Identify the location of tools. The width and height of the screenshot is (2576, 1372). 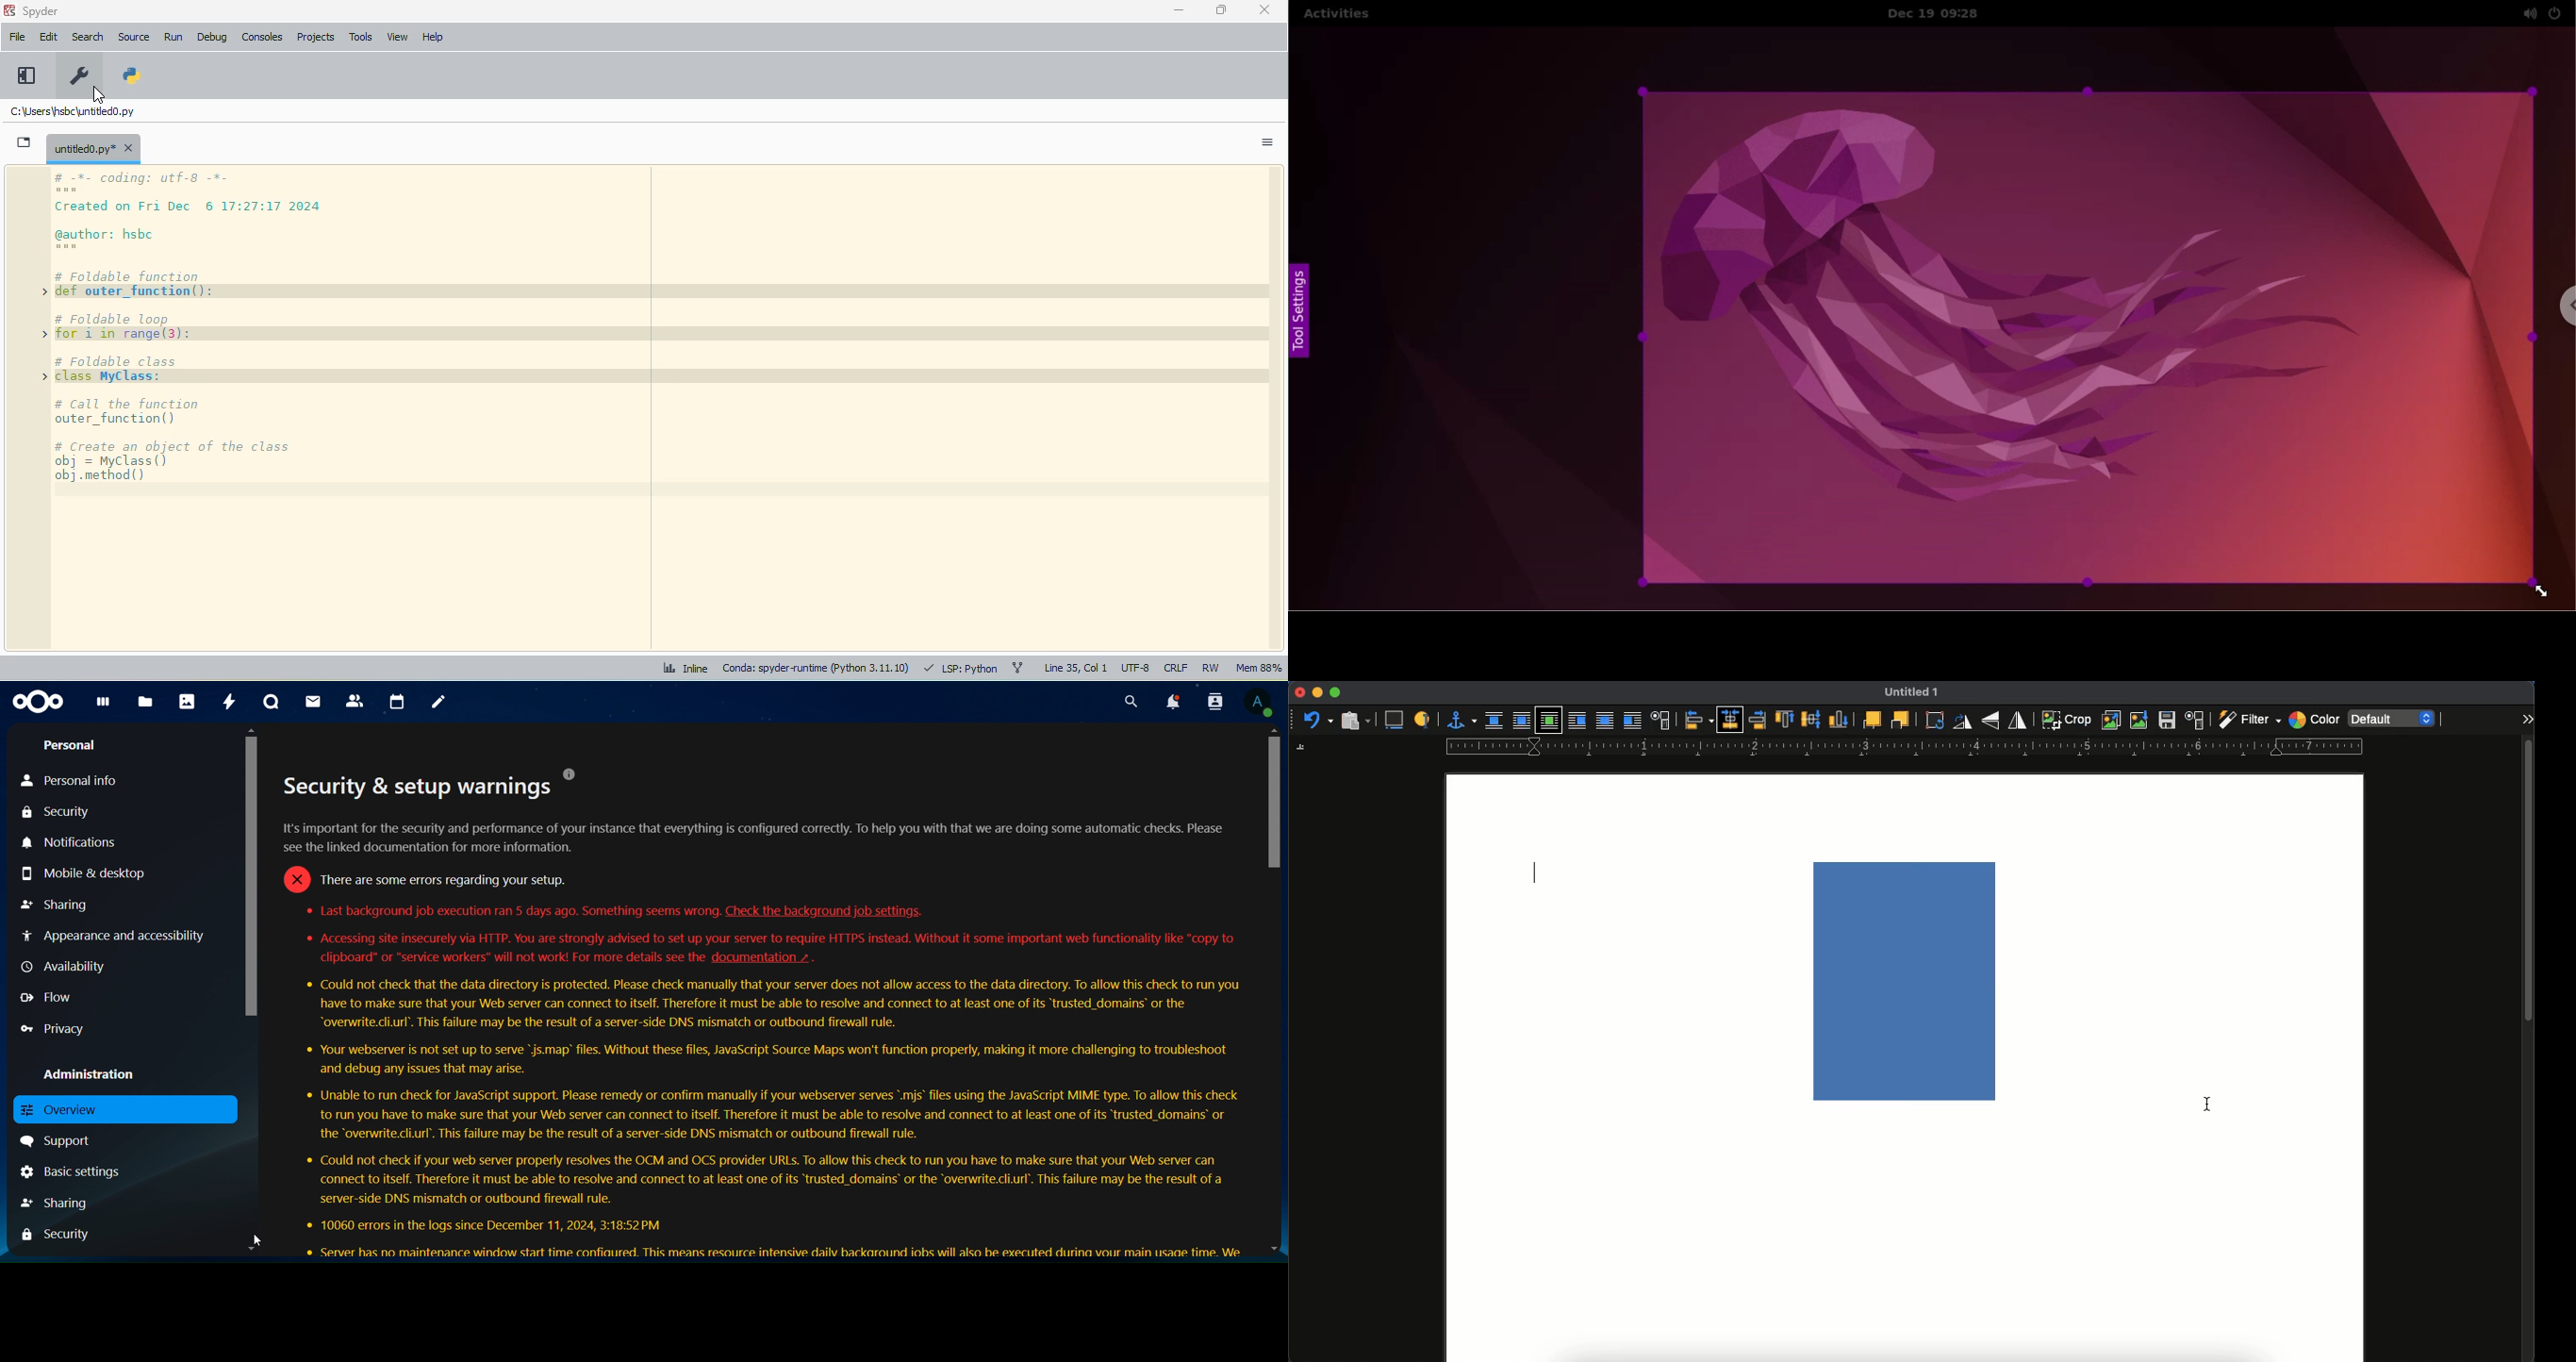
(360, 37).